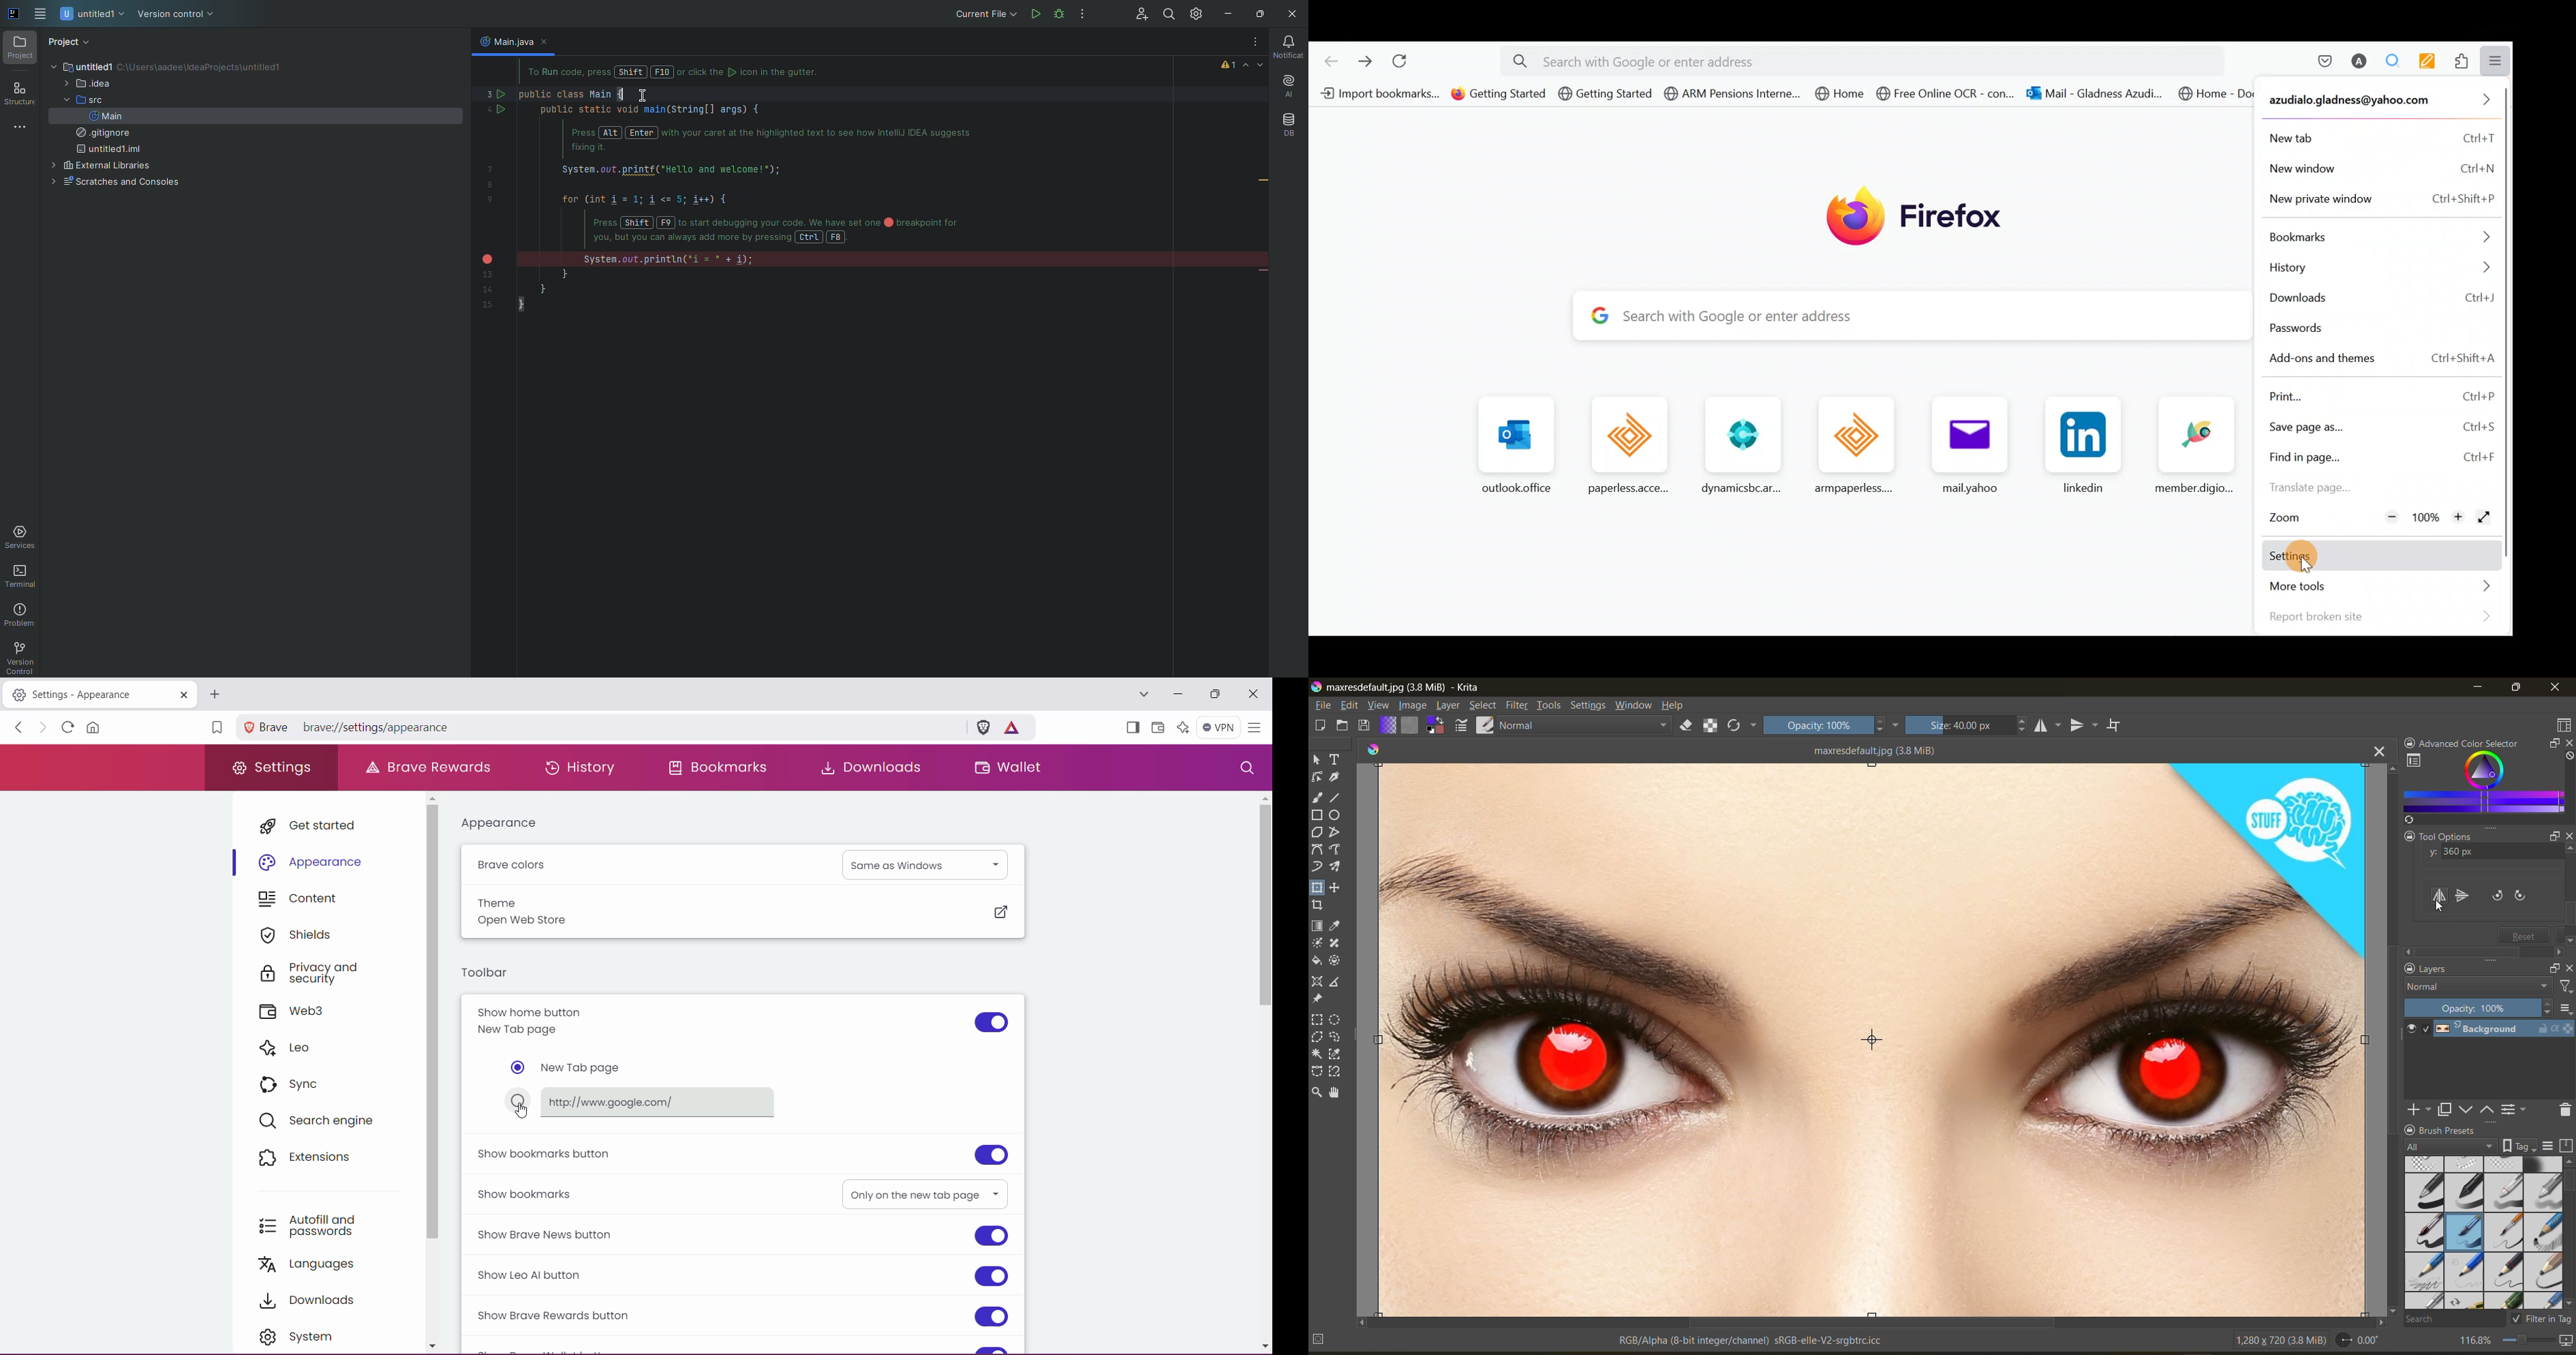 The height and width of the screenshot is (1372, 2576). Describe the element at coordinates (2382, 298) in the screenshot. I see `Downloads` at that location.